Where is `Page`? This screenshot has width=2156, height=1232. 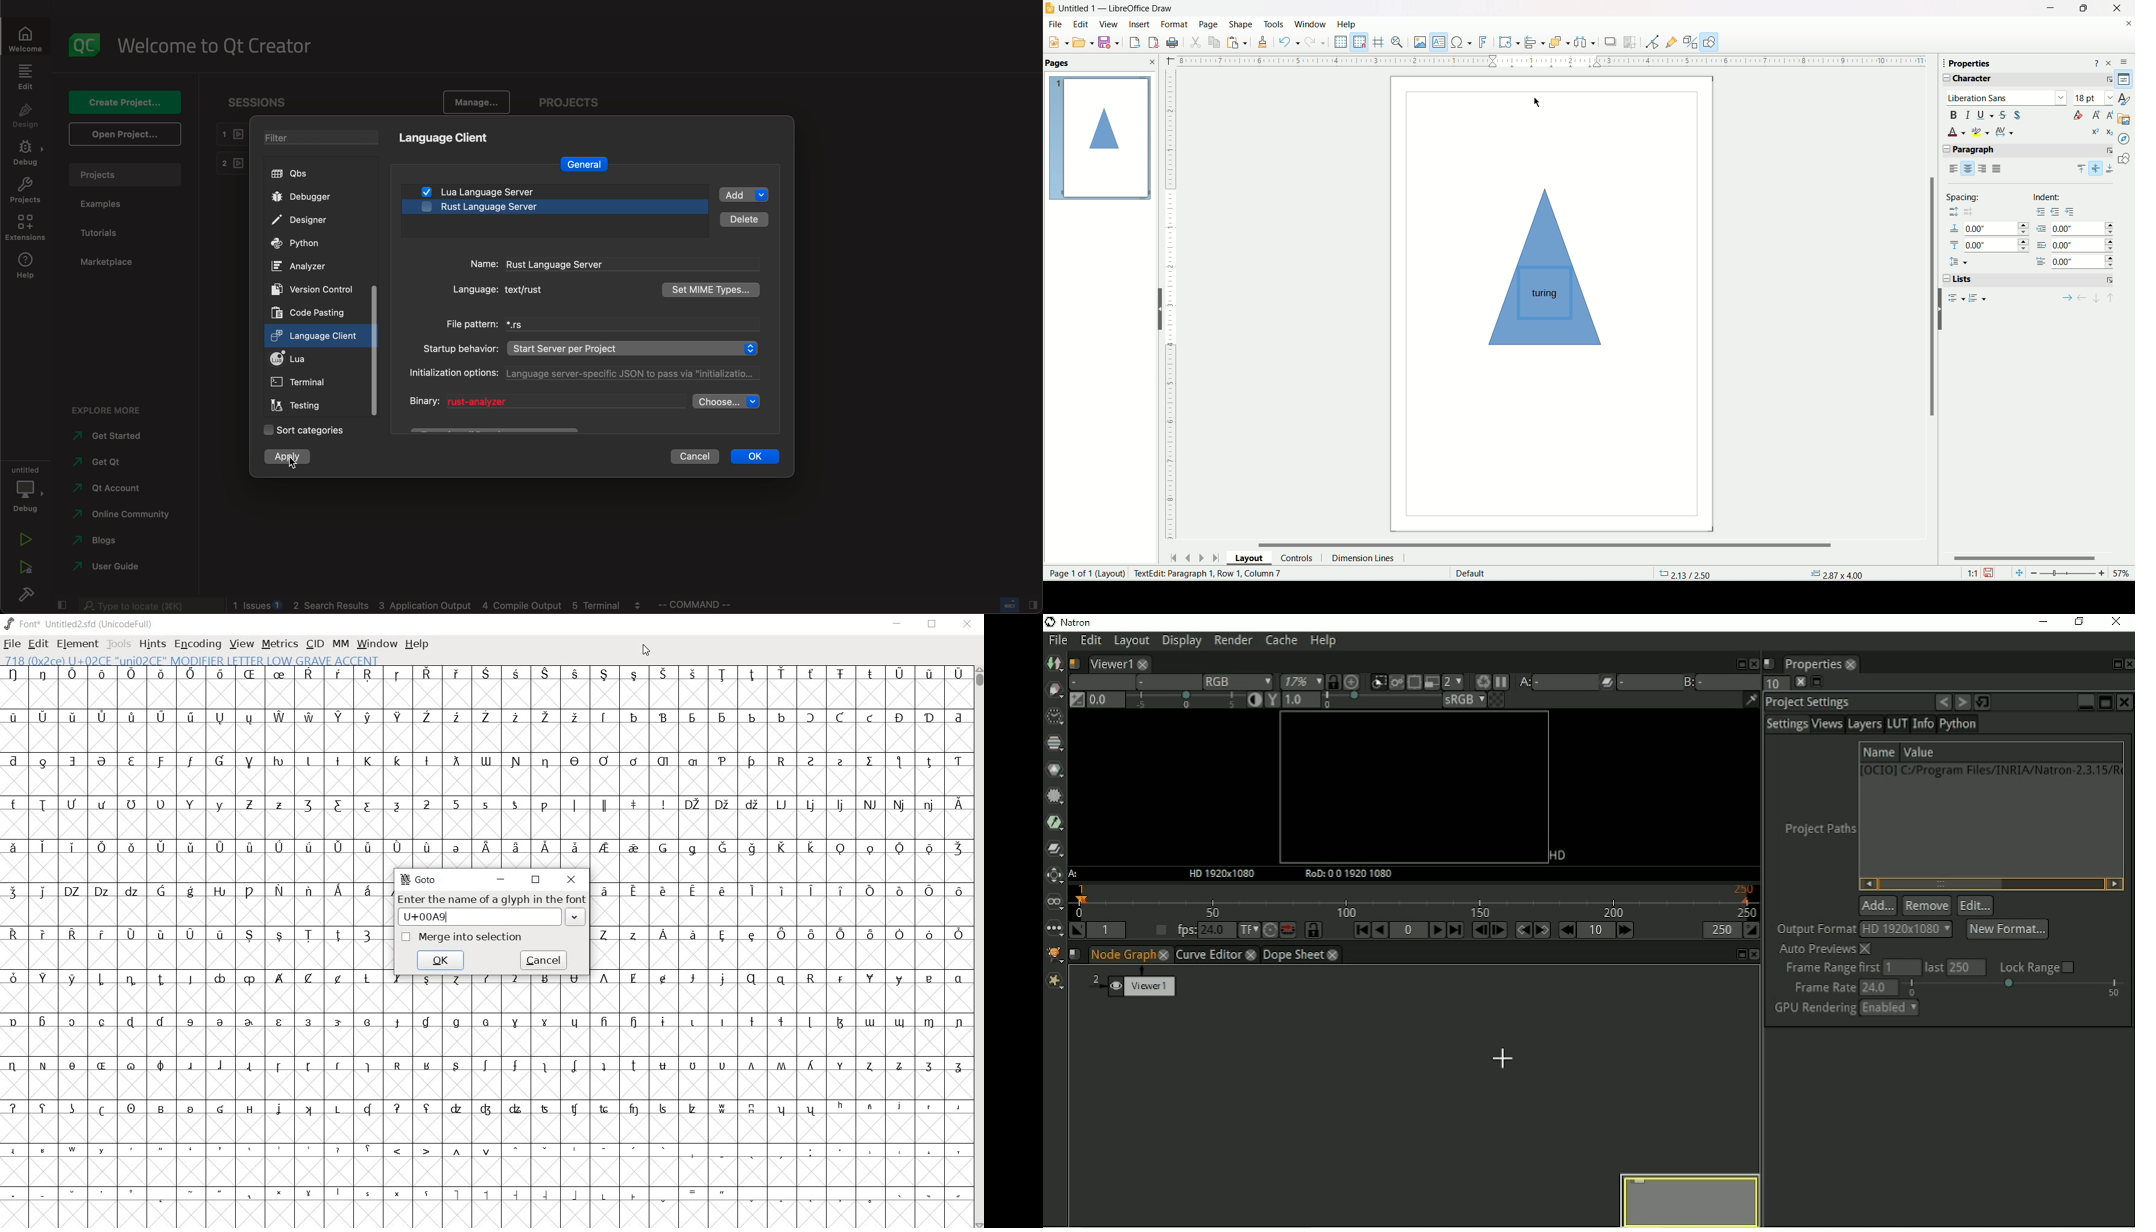
Page is located at coordinates (1209, 24).